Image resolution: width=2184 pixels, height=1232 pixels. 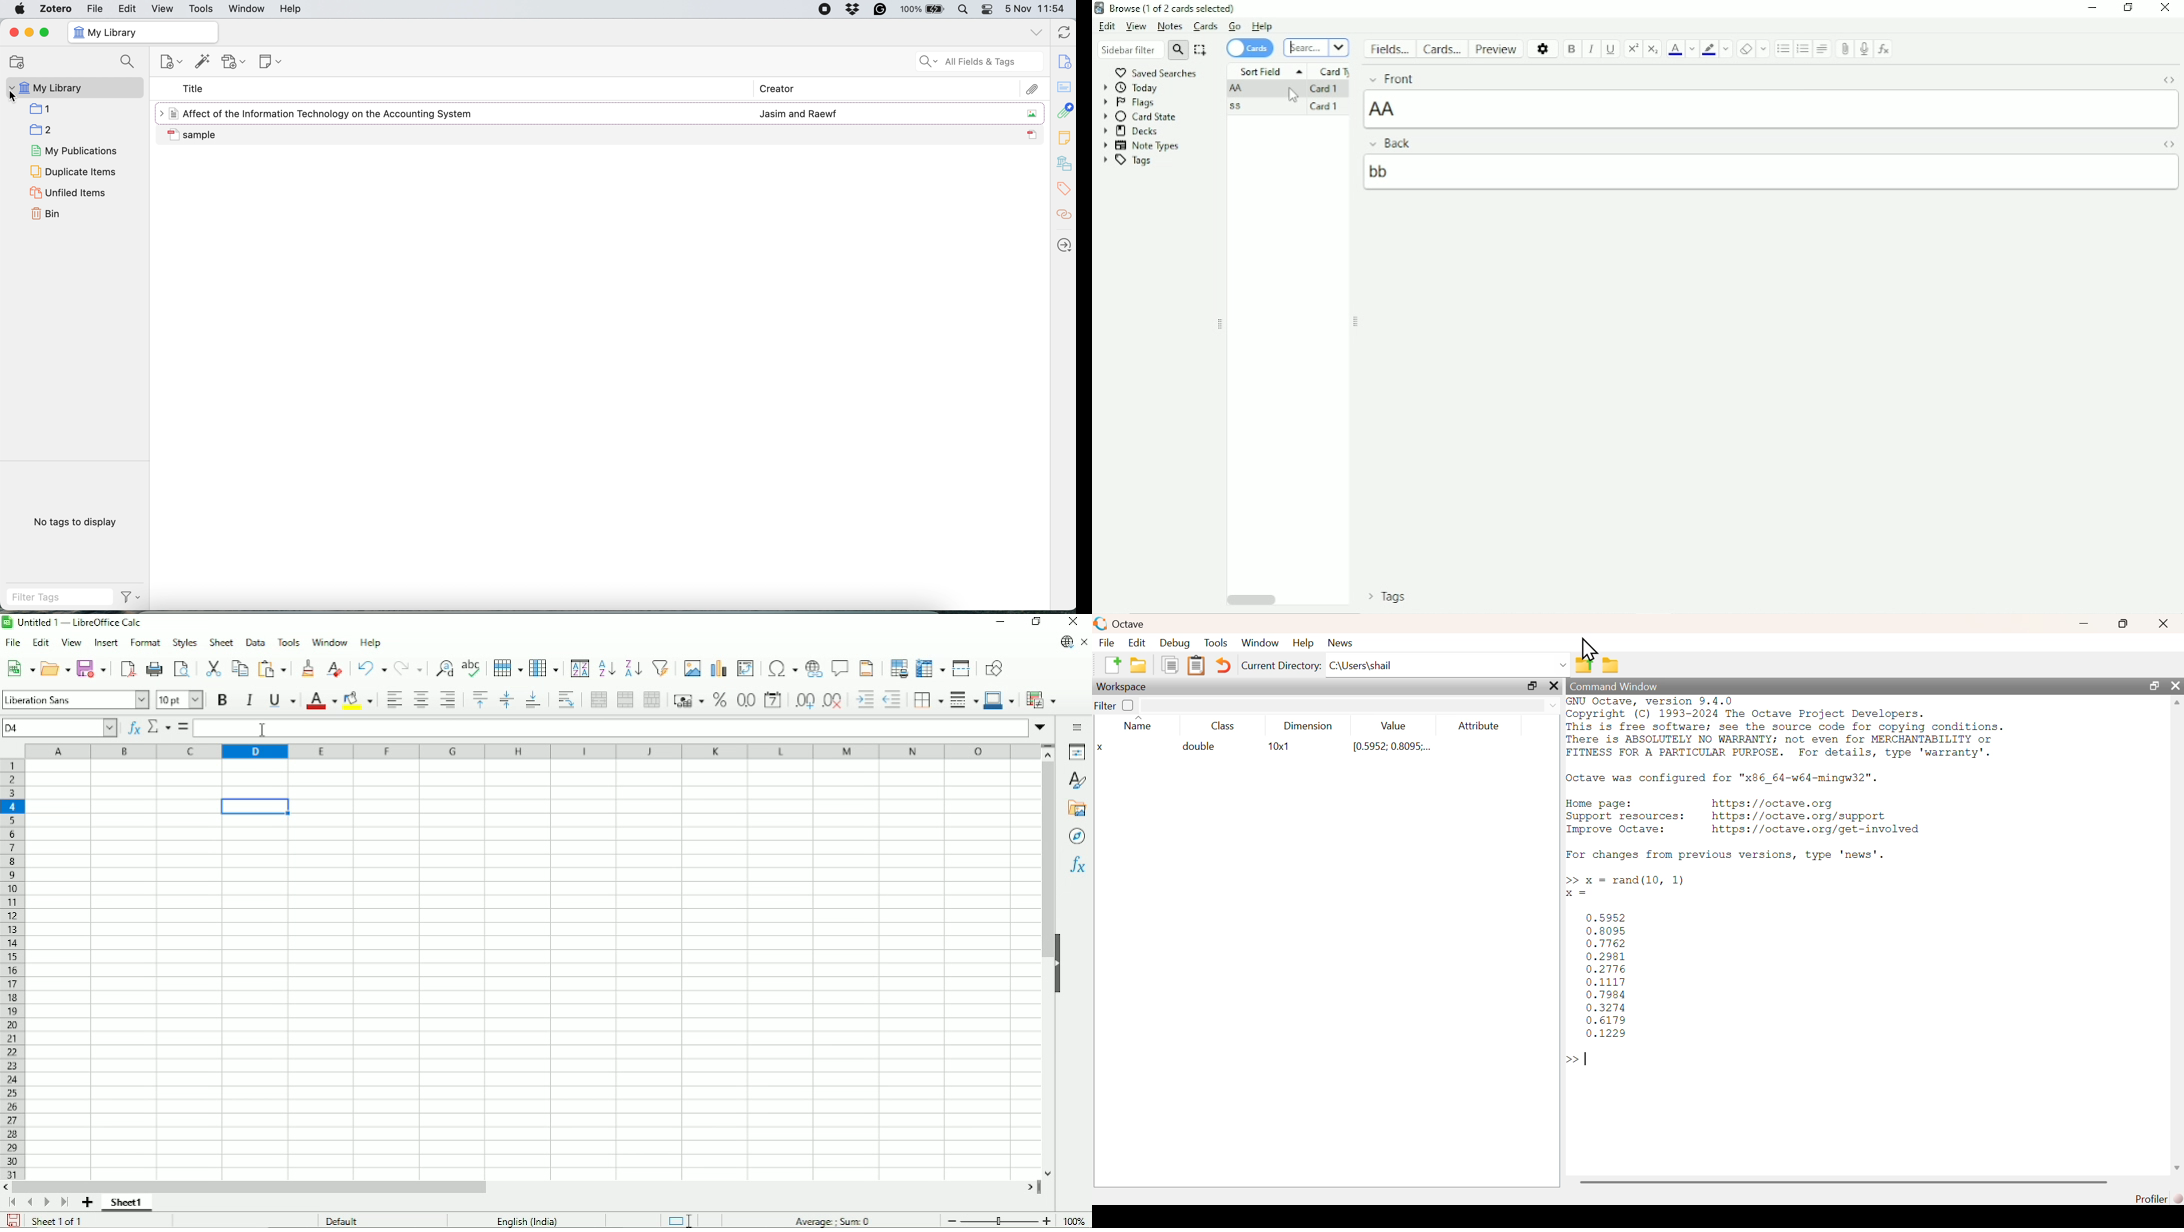 I want to click on date and time, so click(x=1037, y=9).